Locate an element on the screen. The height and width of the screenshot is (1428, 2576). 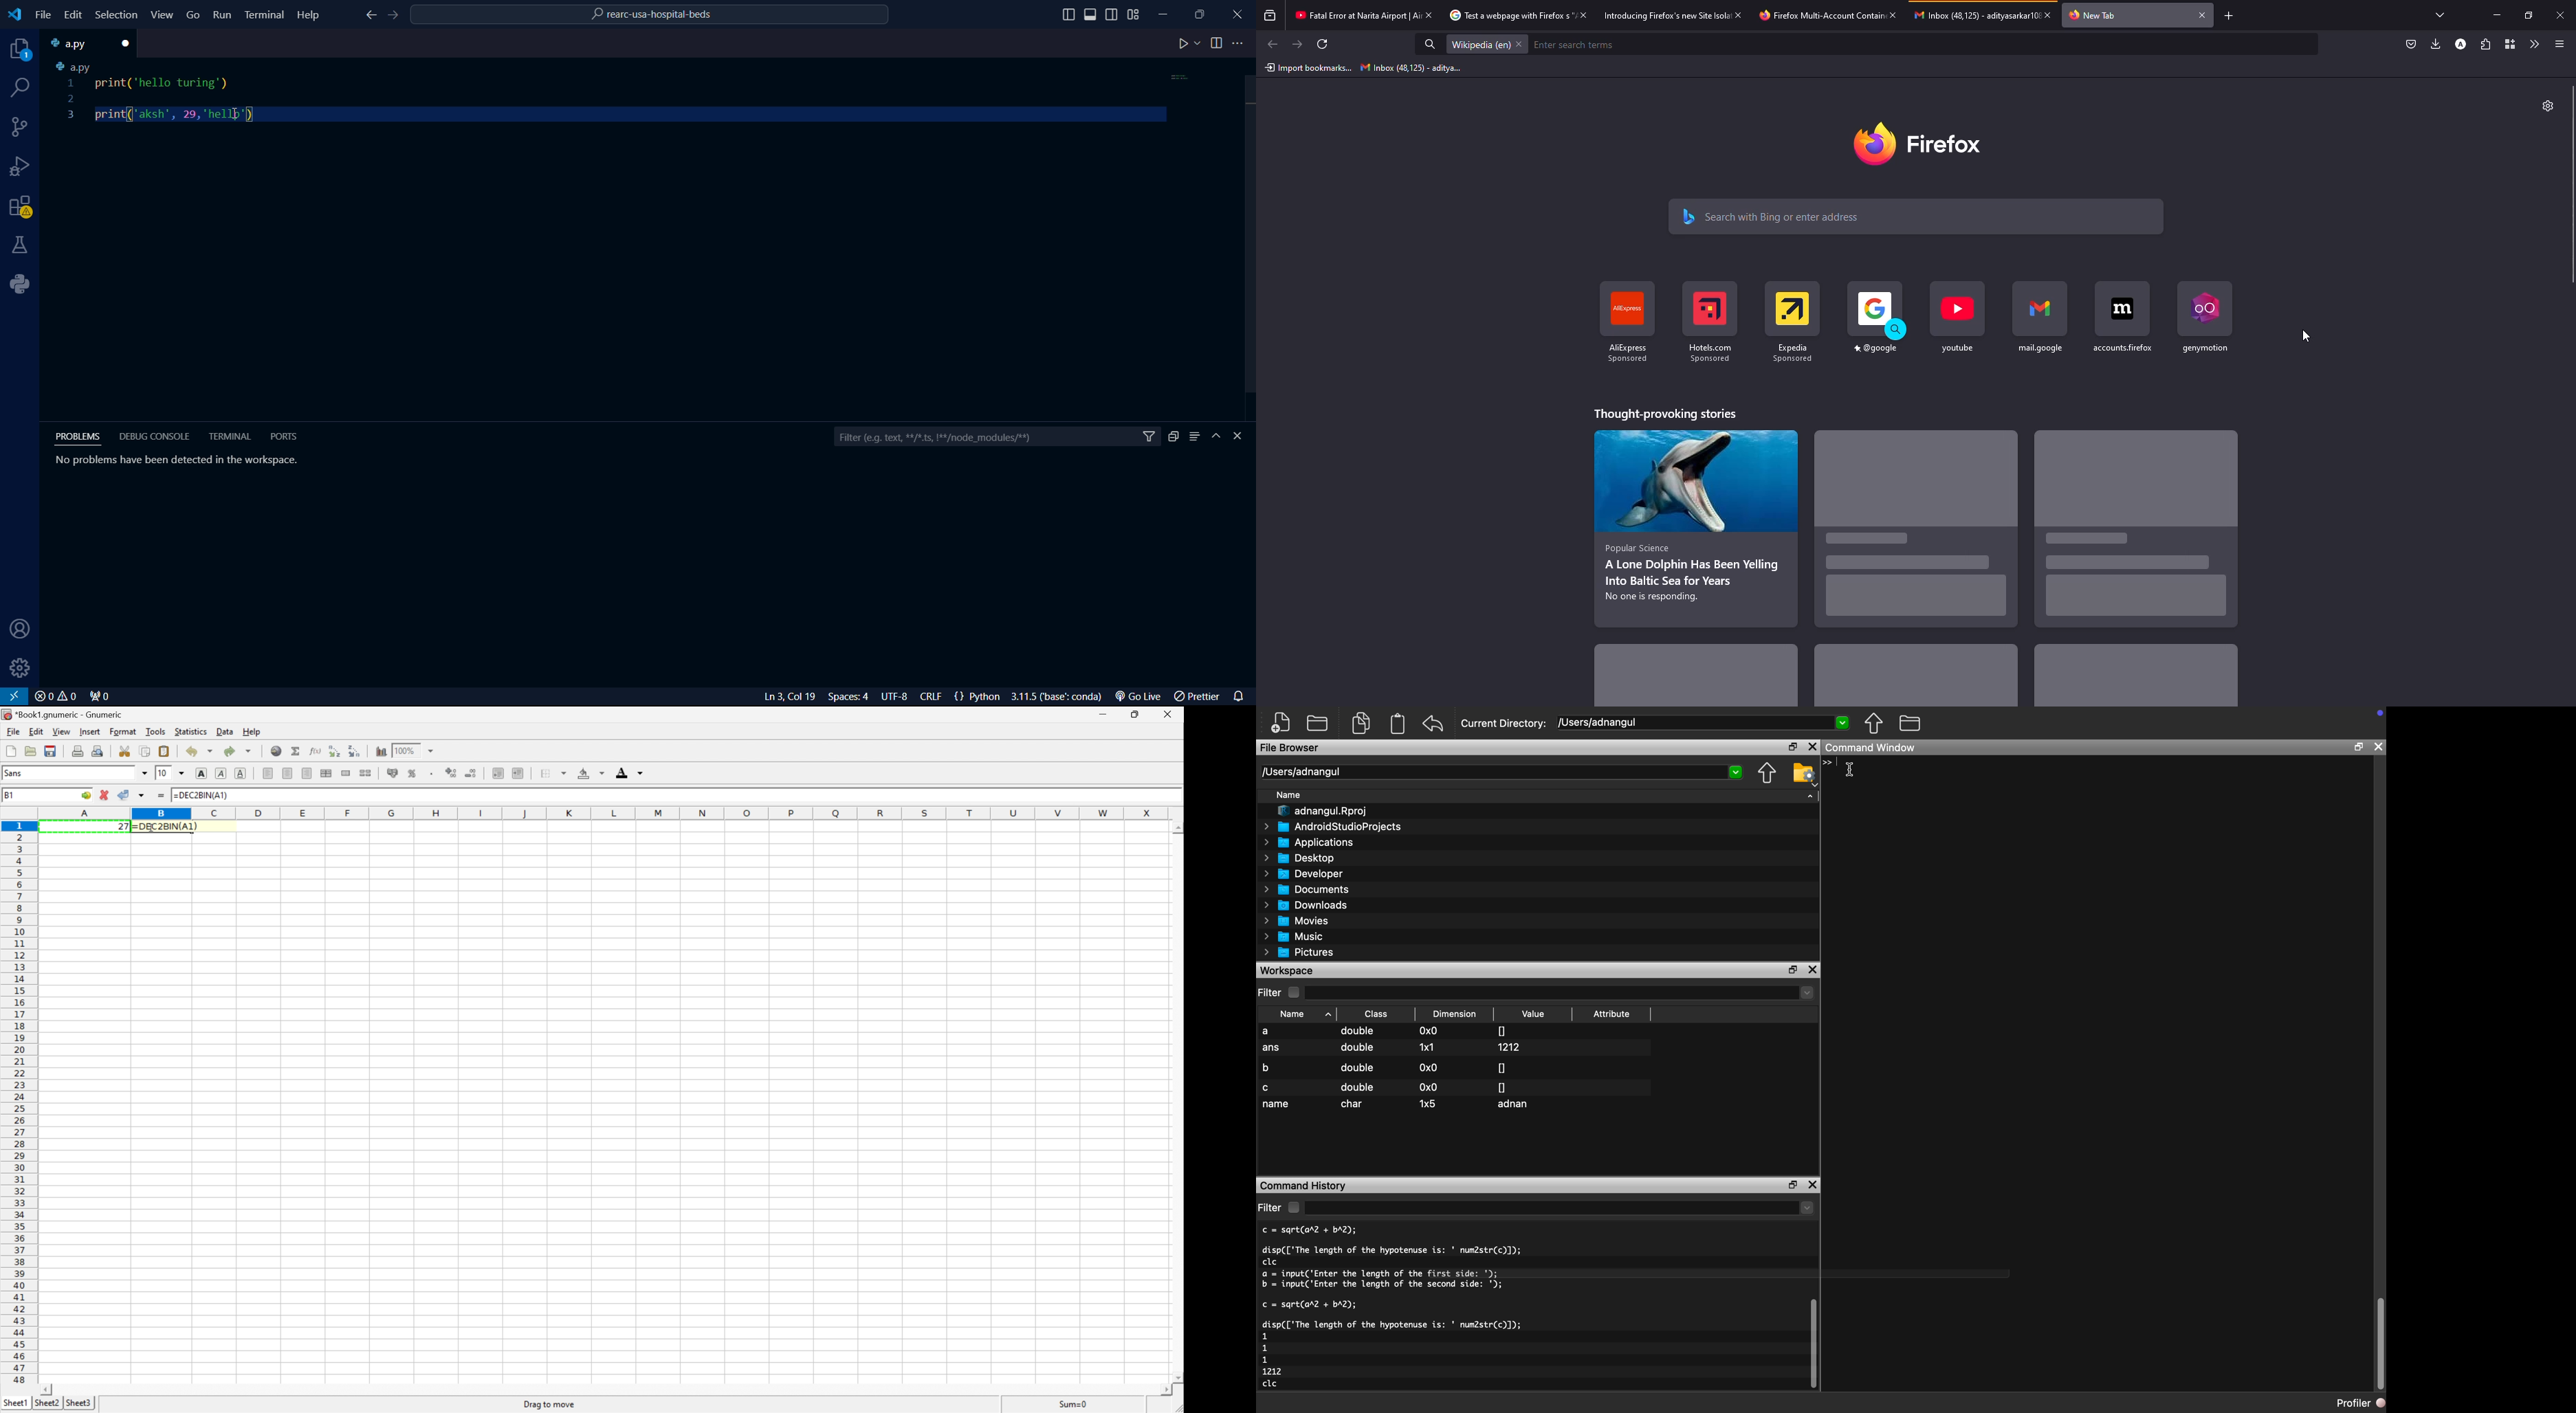
search is located at coordinates (1425, 44).